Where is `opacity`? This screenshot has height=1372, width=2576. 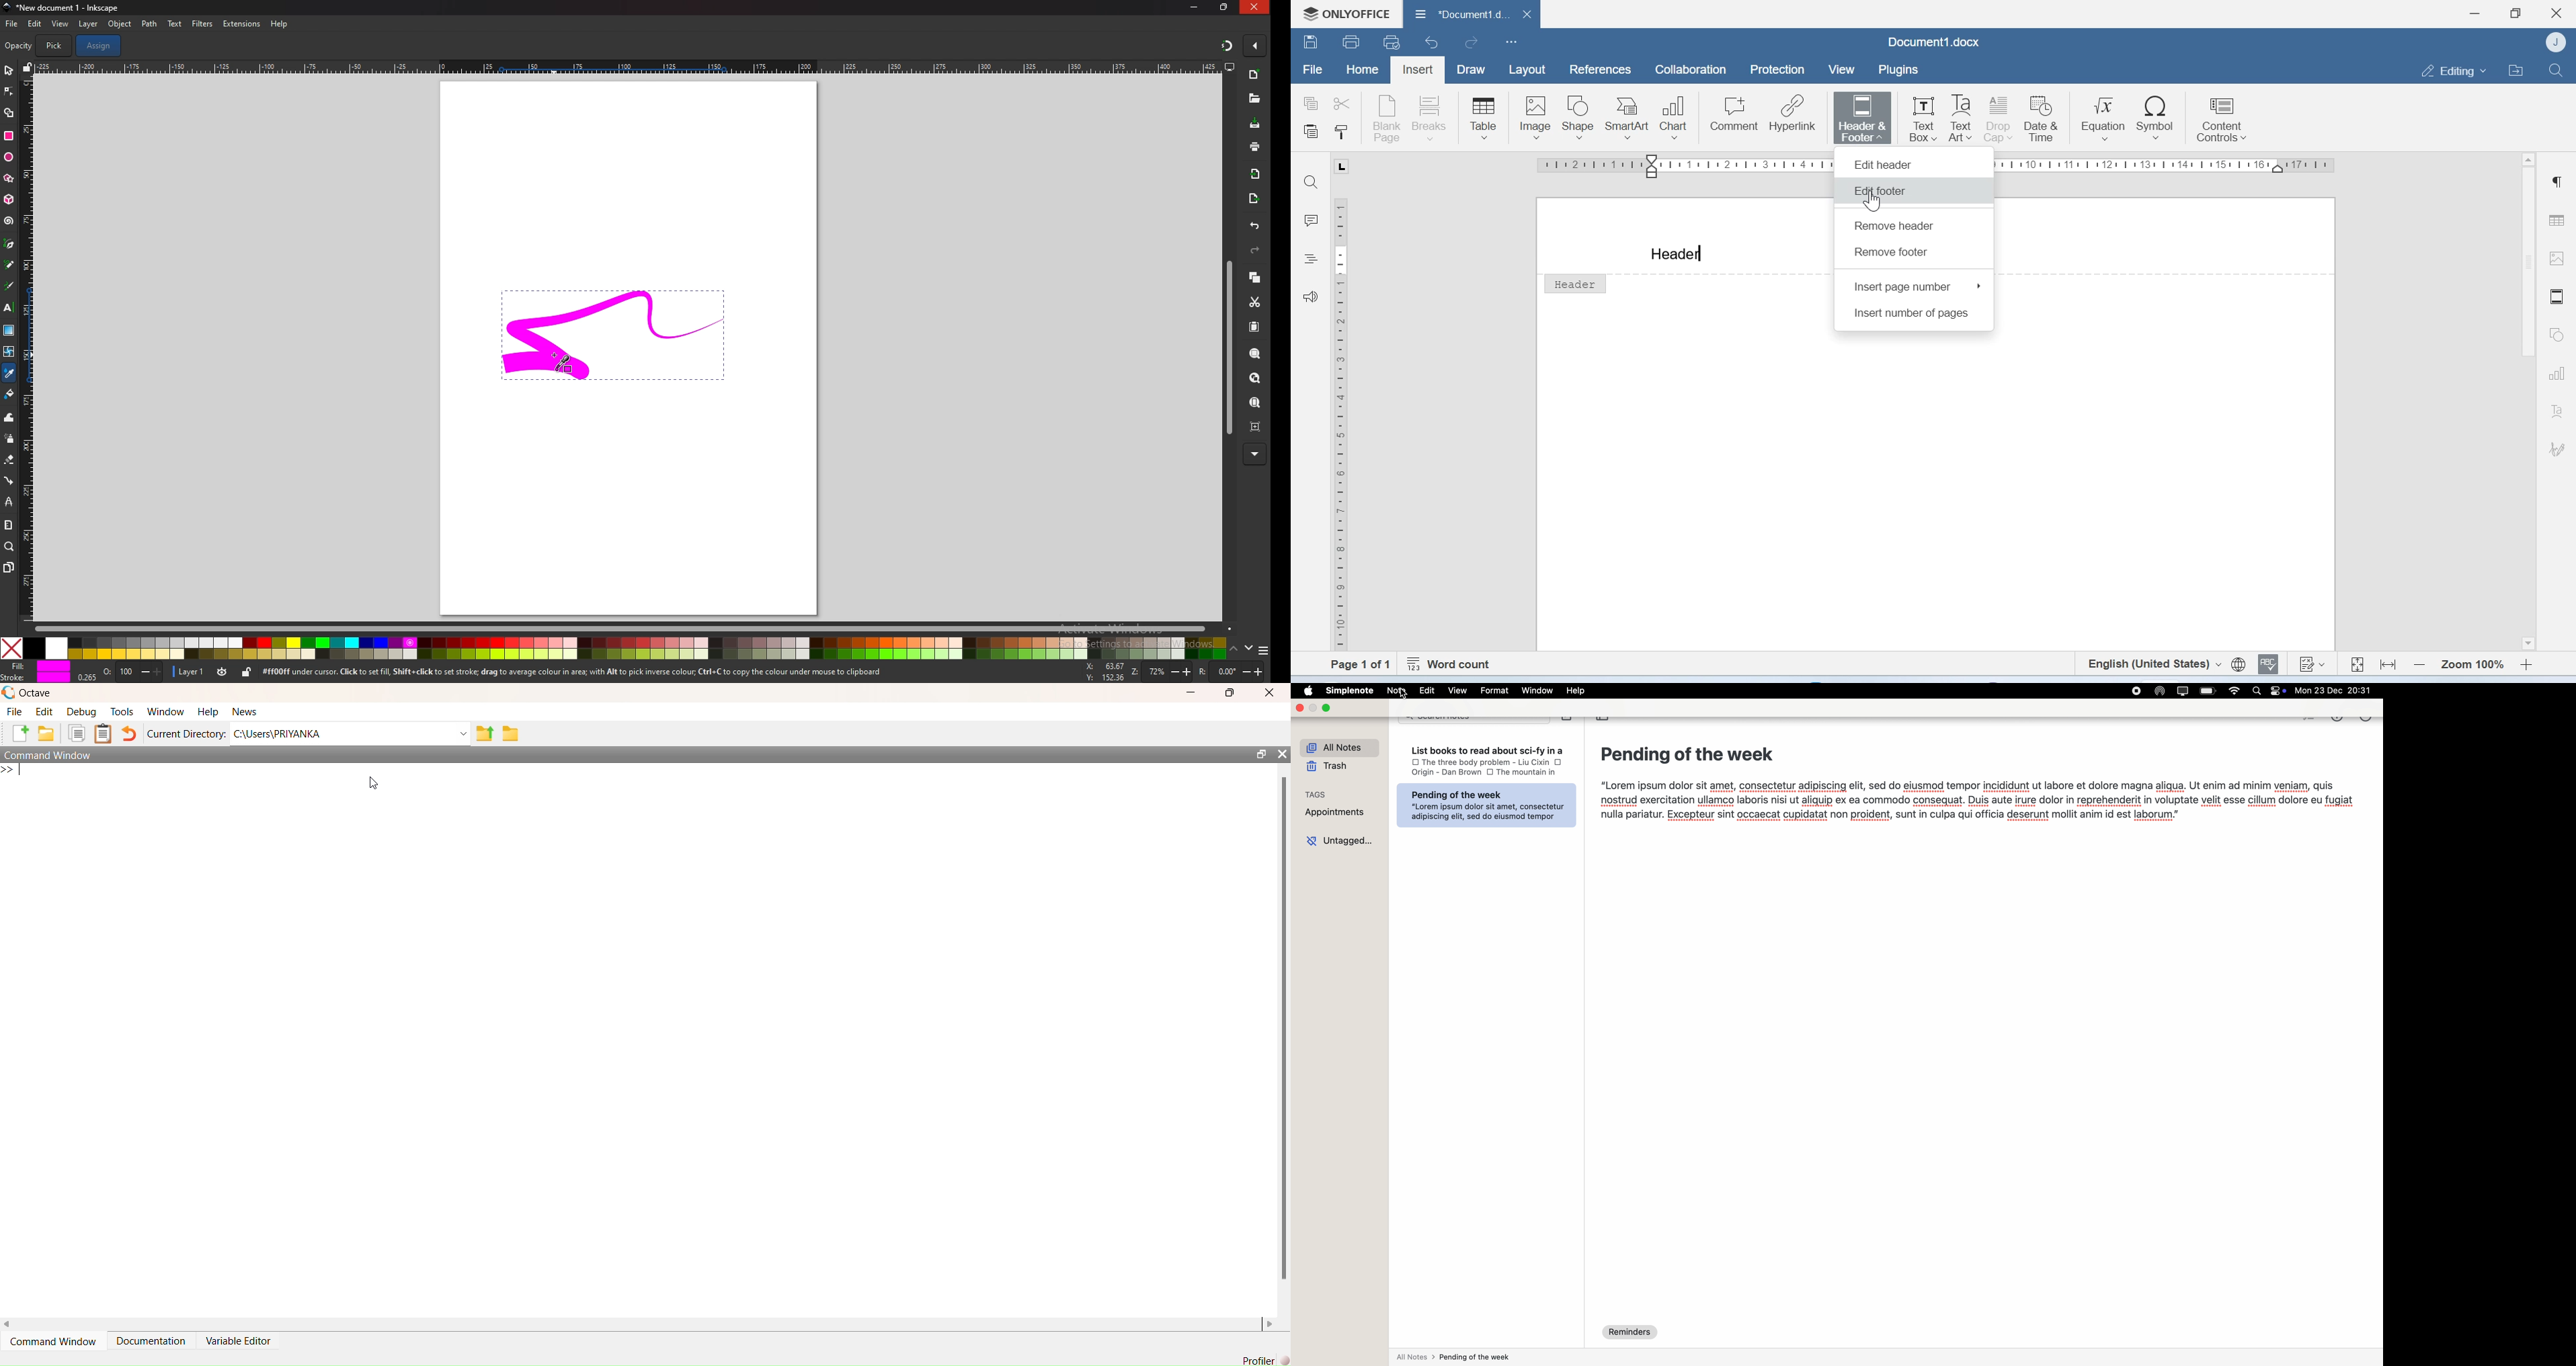
opacity is located at coordinates (131, 671).